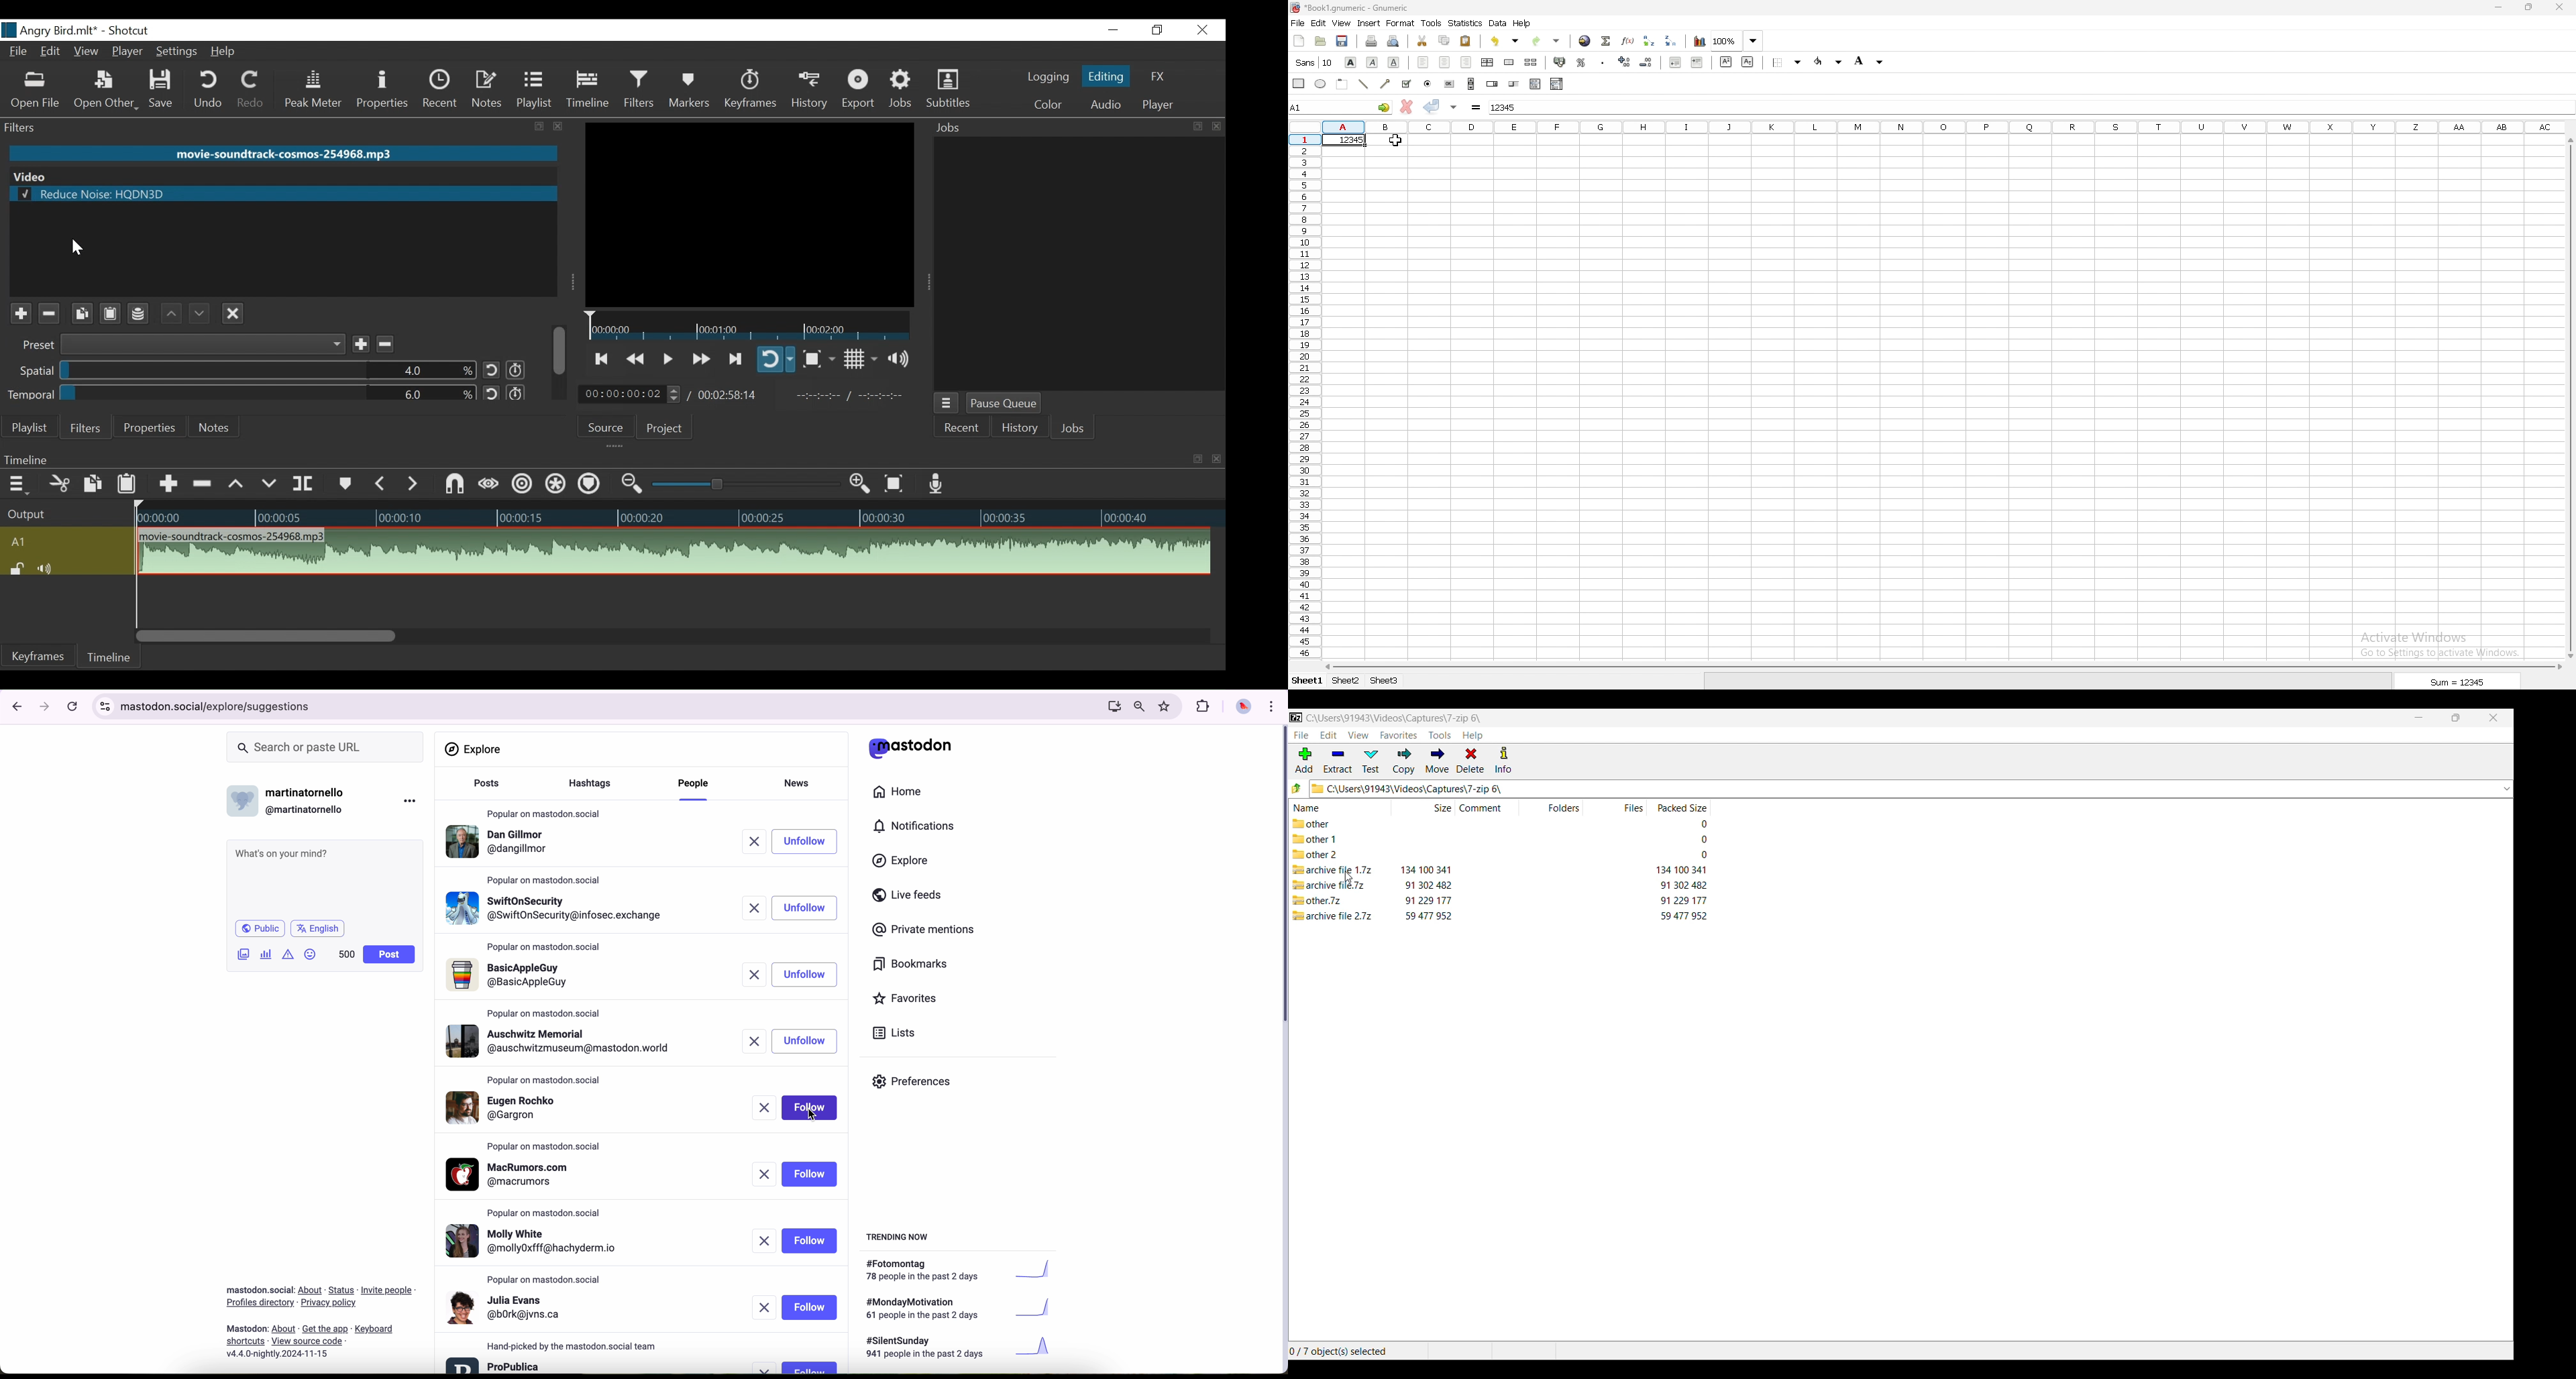 Image resolution: width=2576 pixels, height=1400 pixels. What do you see at coordinates (902, 361) in the screenshot?
I see `Show volume control` at bounding box center [902, 361].